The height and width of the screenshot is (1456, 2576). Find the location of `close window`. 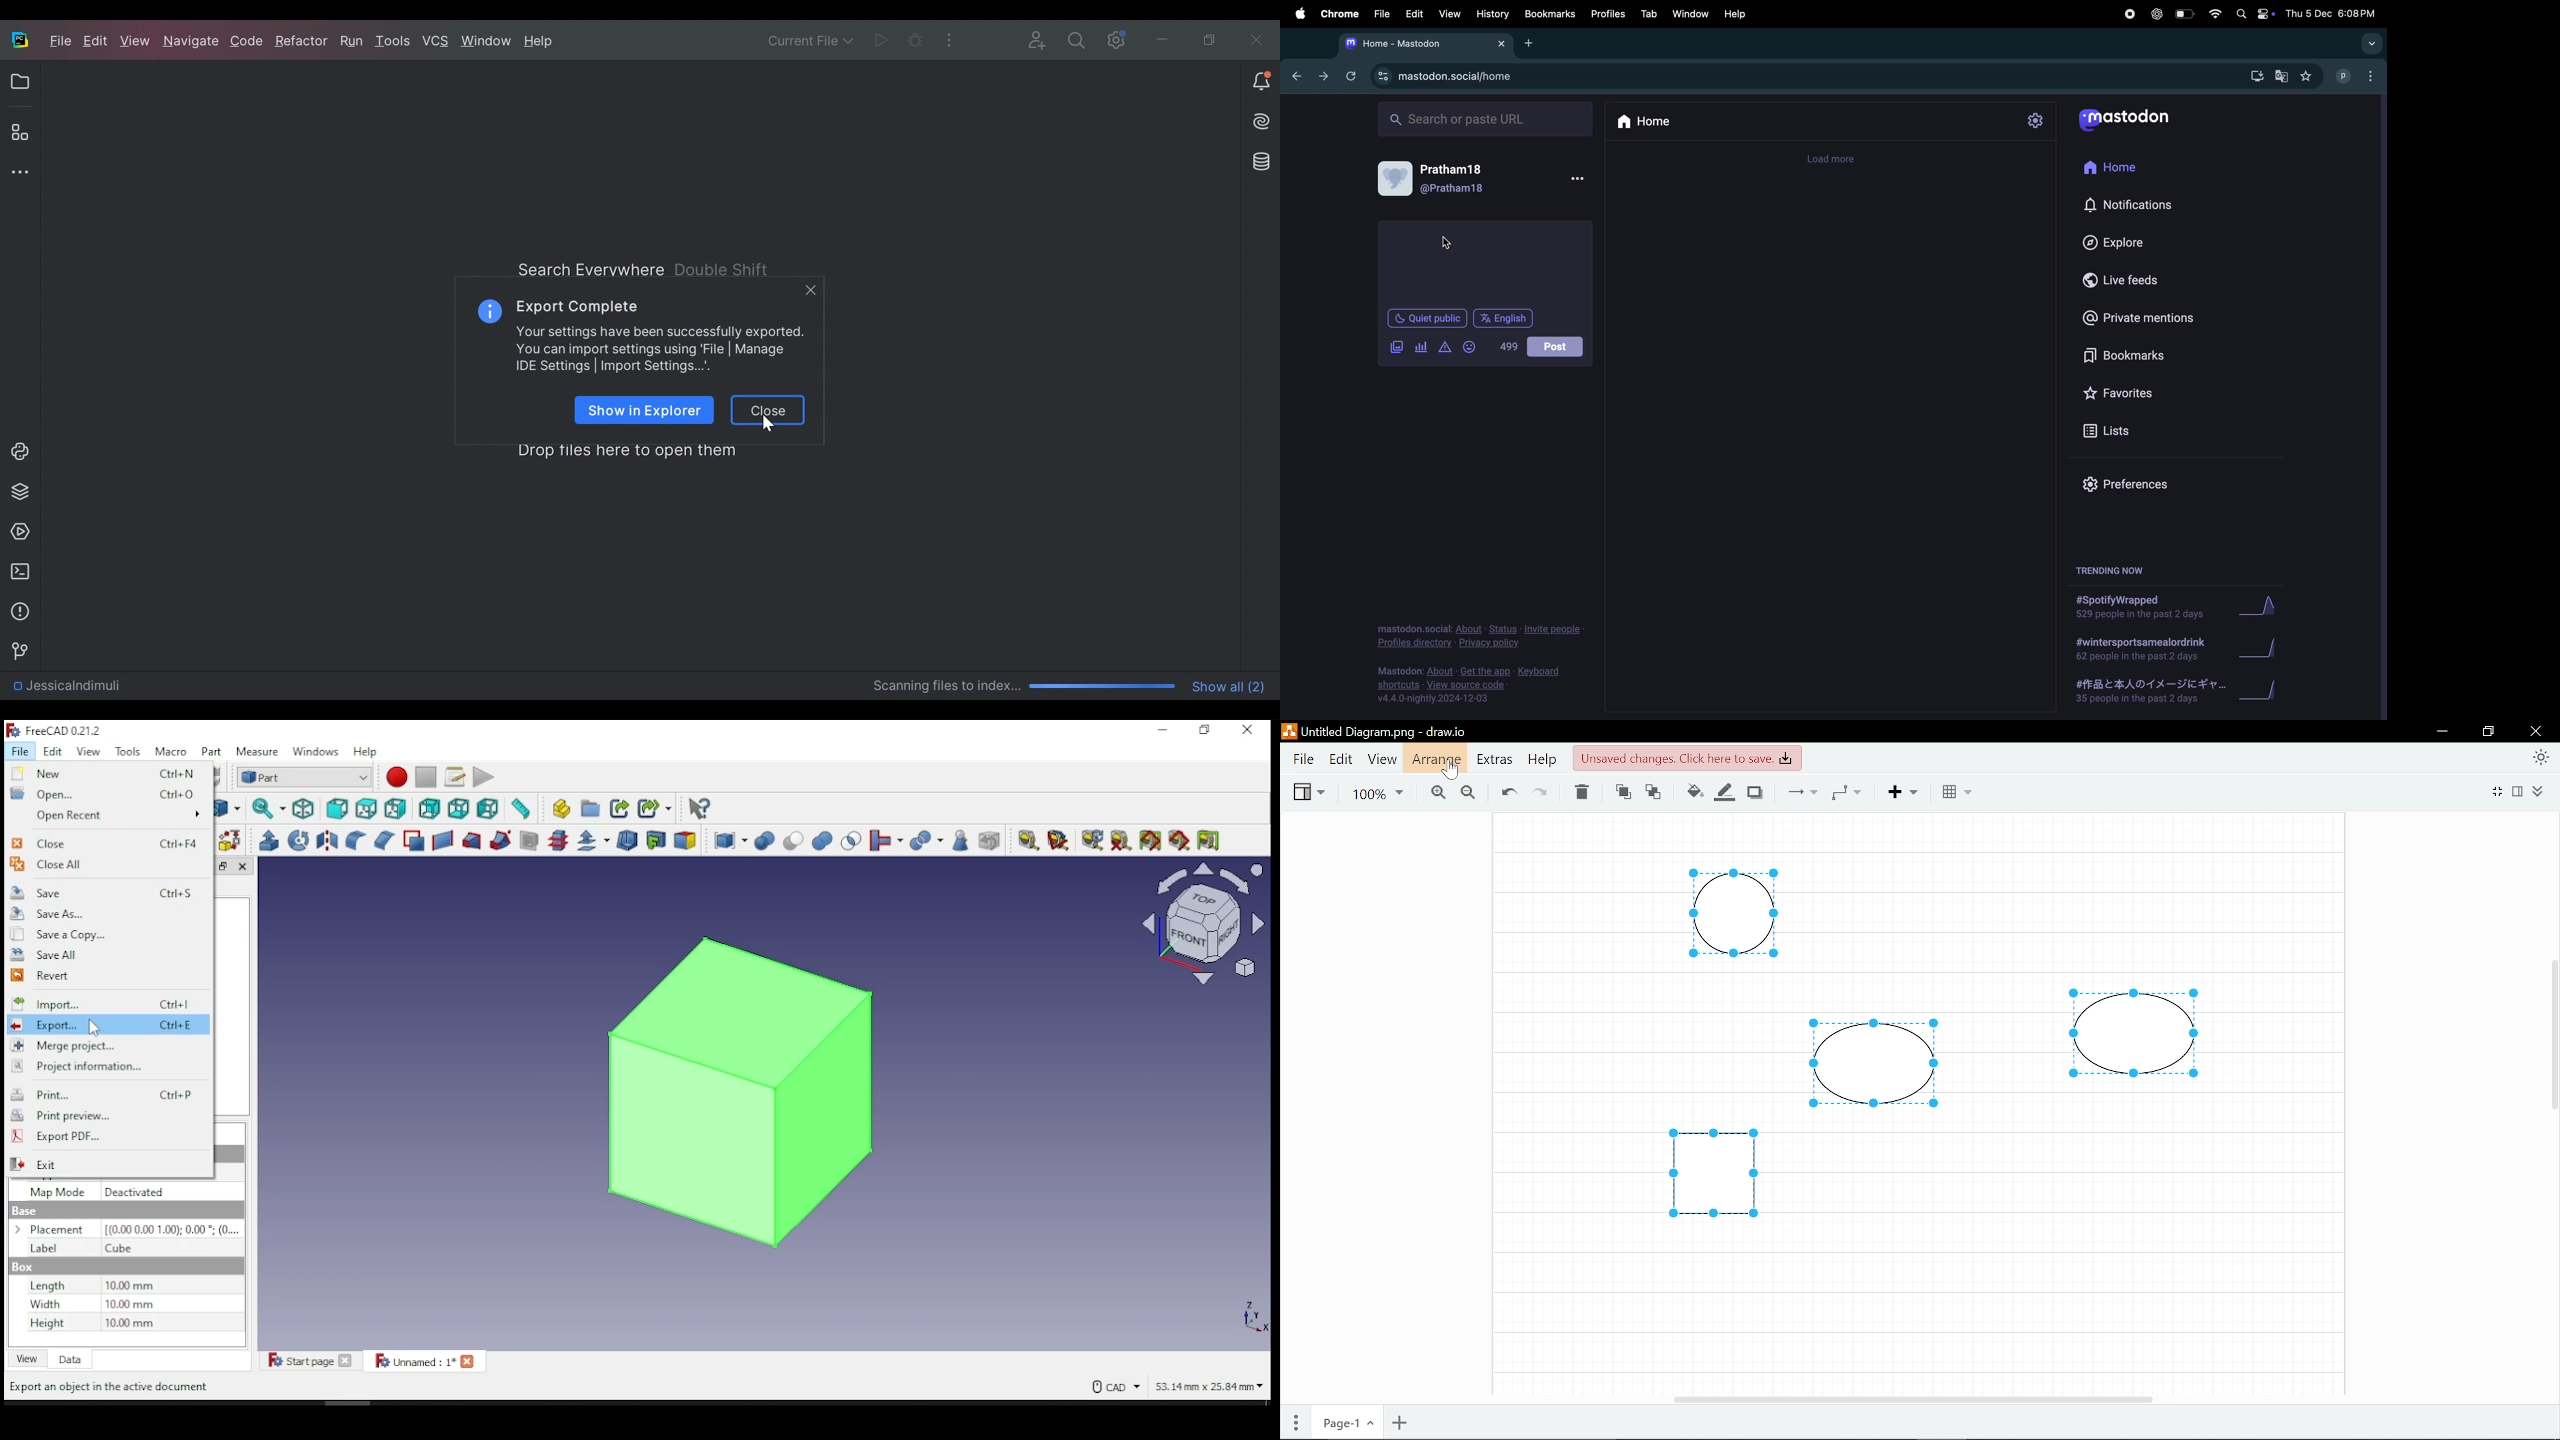

close window is located at coordinates (1248, 730).